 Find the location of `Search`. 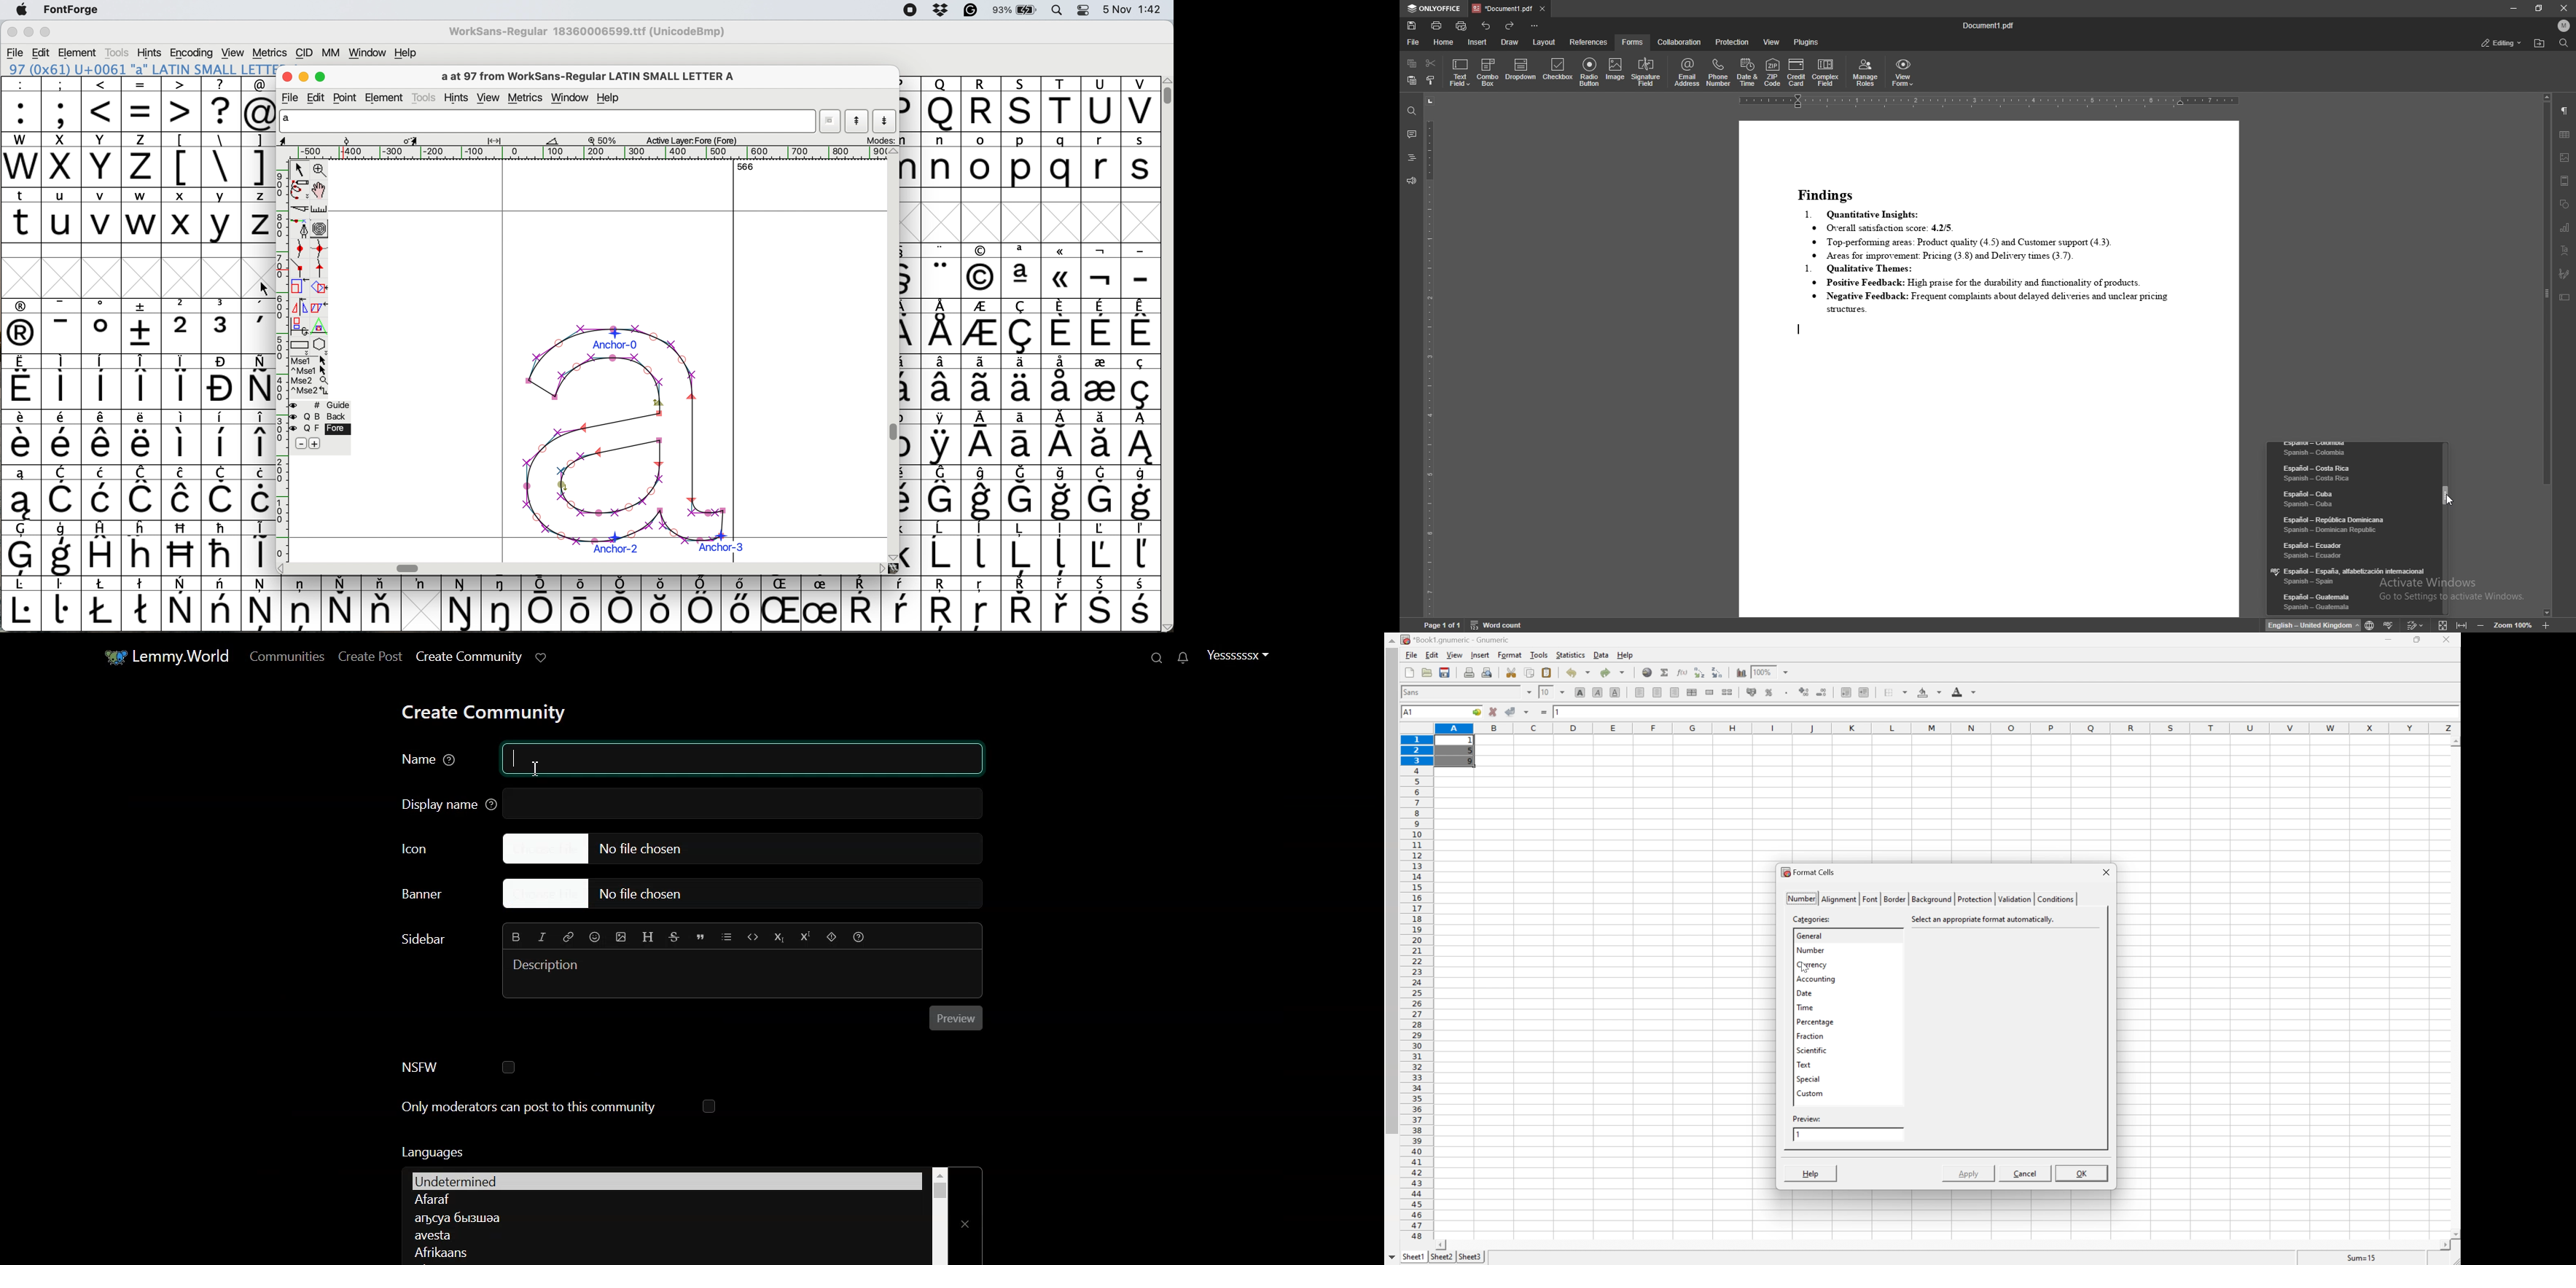

Search is located at coordinates (1158, 657).